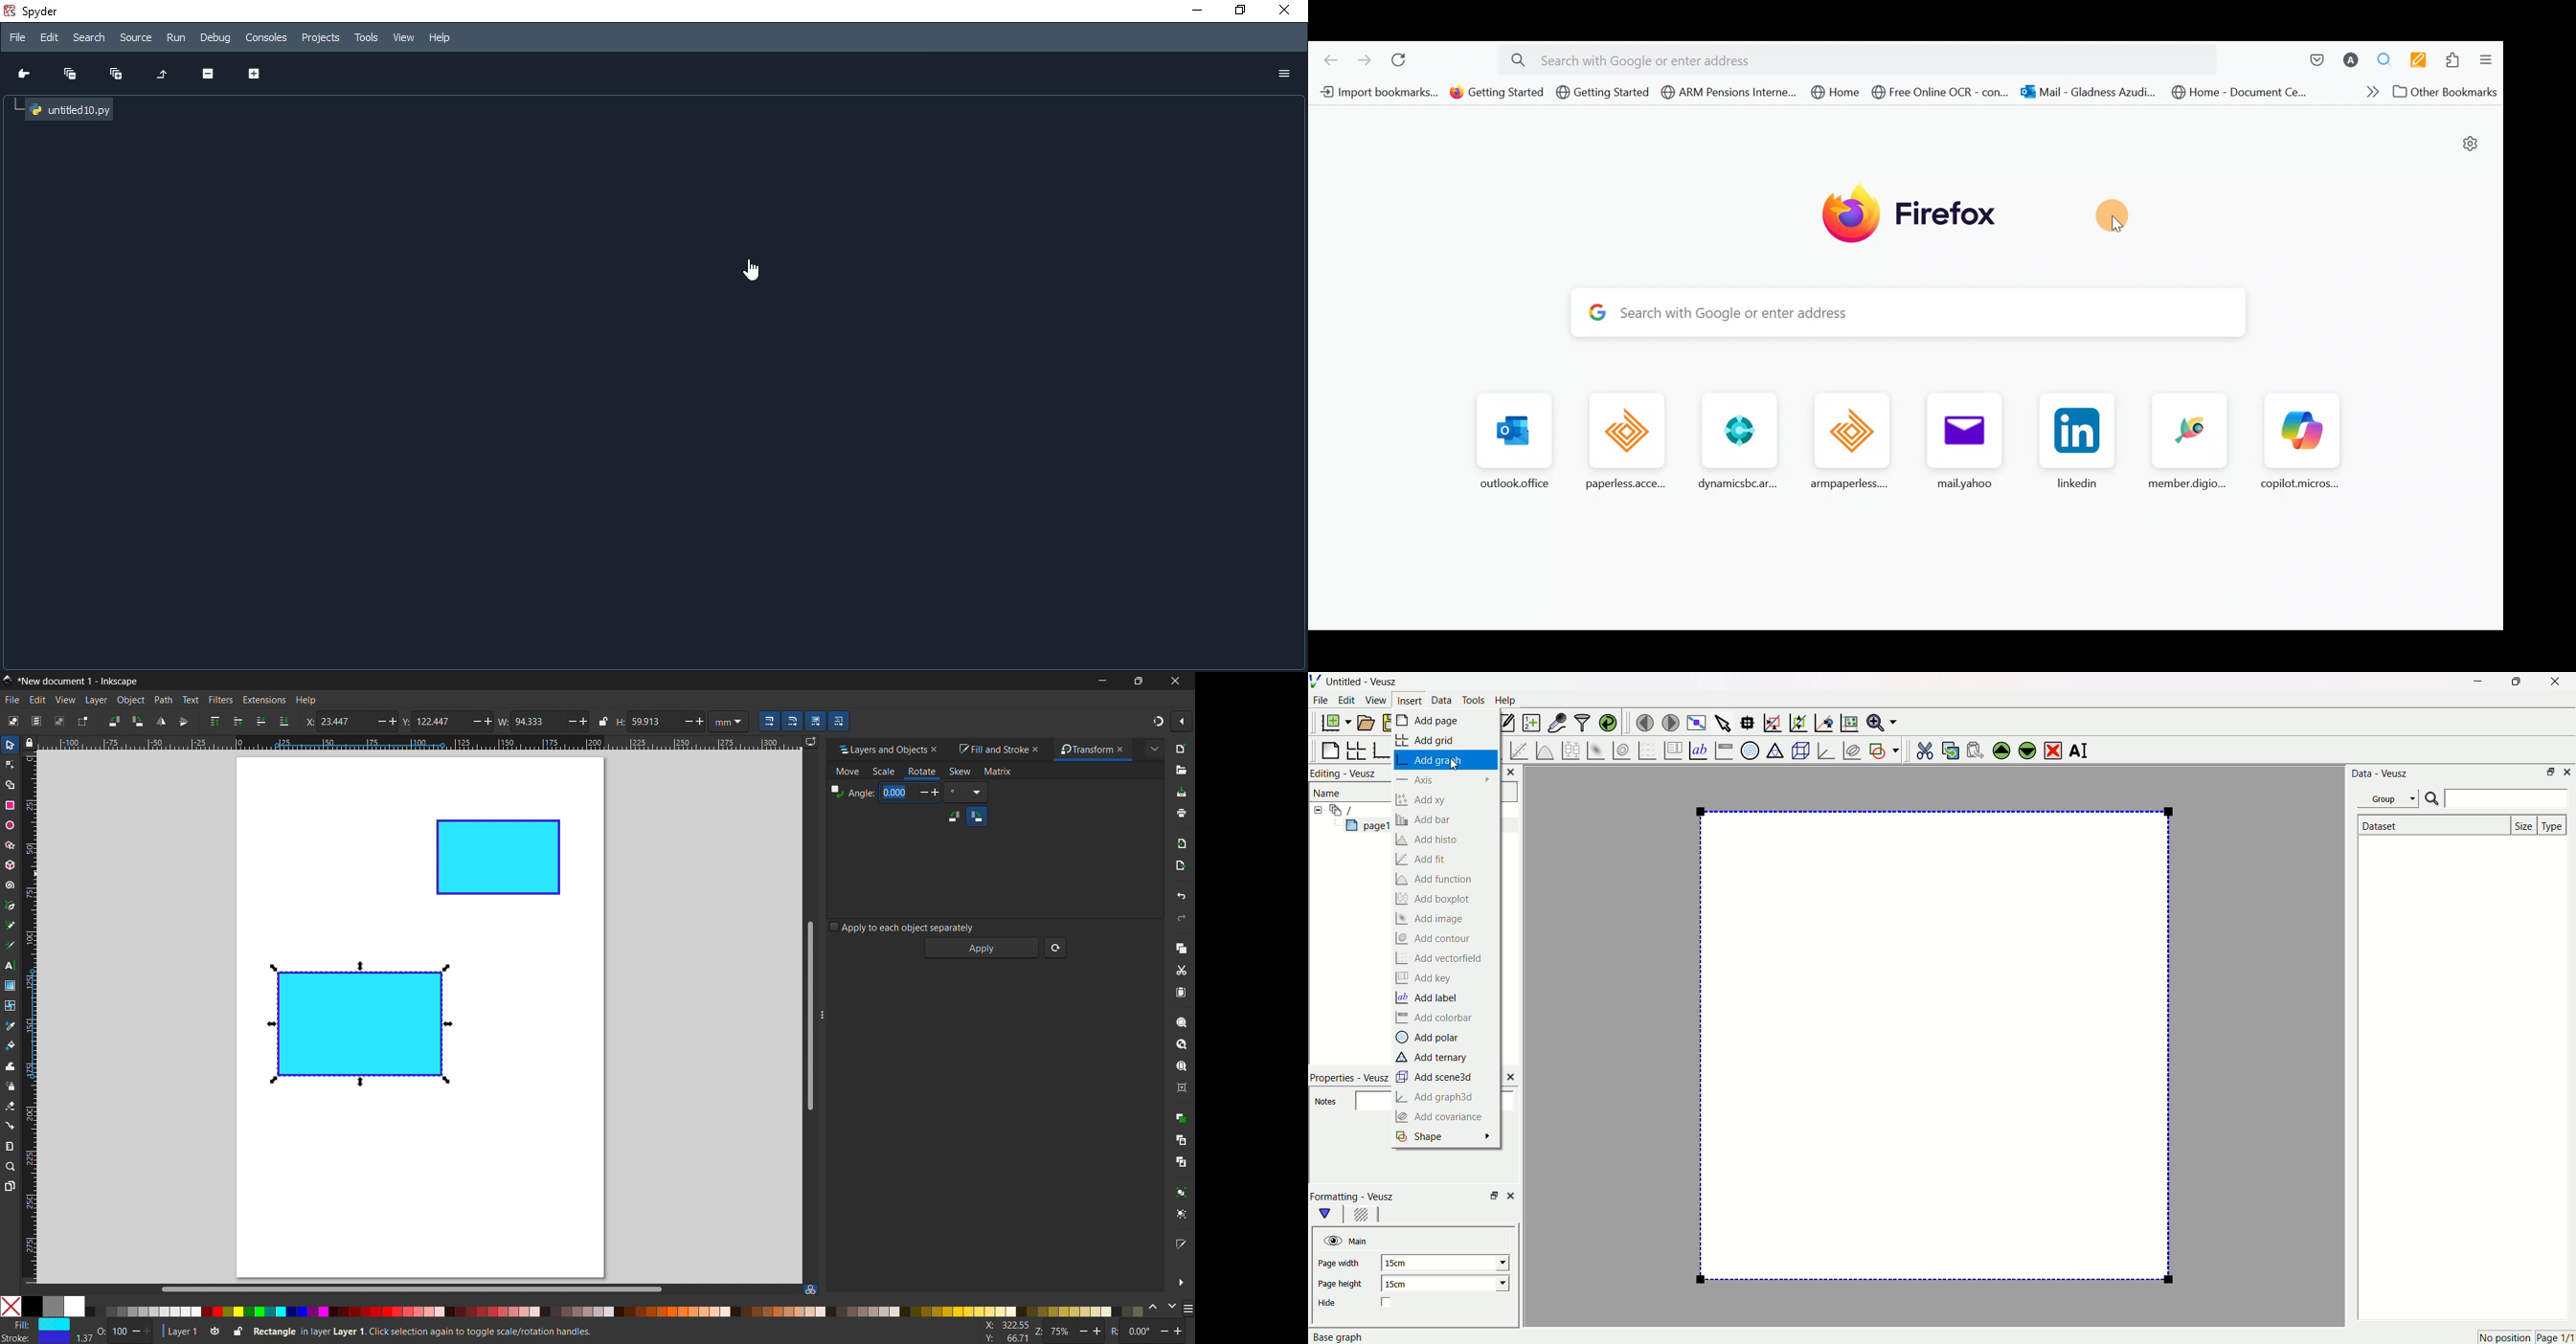 The image size is (2576, 1344). Describe the element at coordinates (74, 1306) in the screenshot. I see `White` at that location.